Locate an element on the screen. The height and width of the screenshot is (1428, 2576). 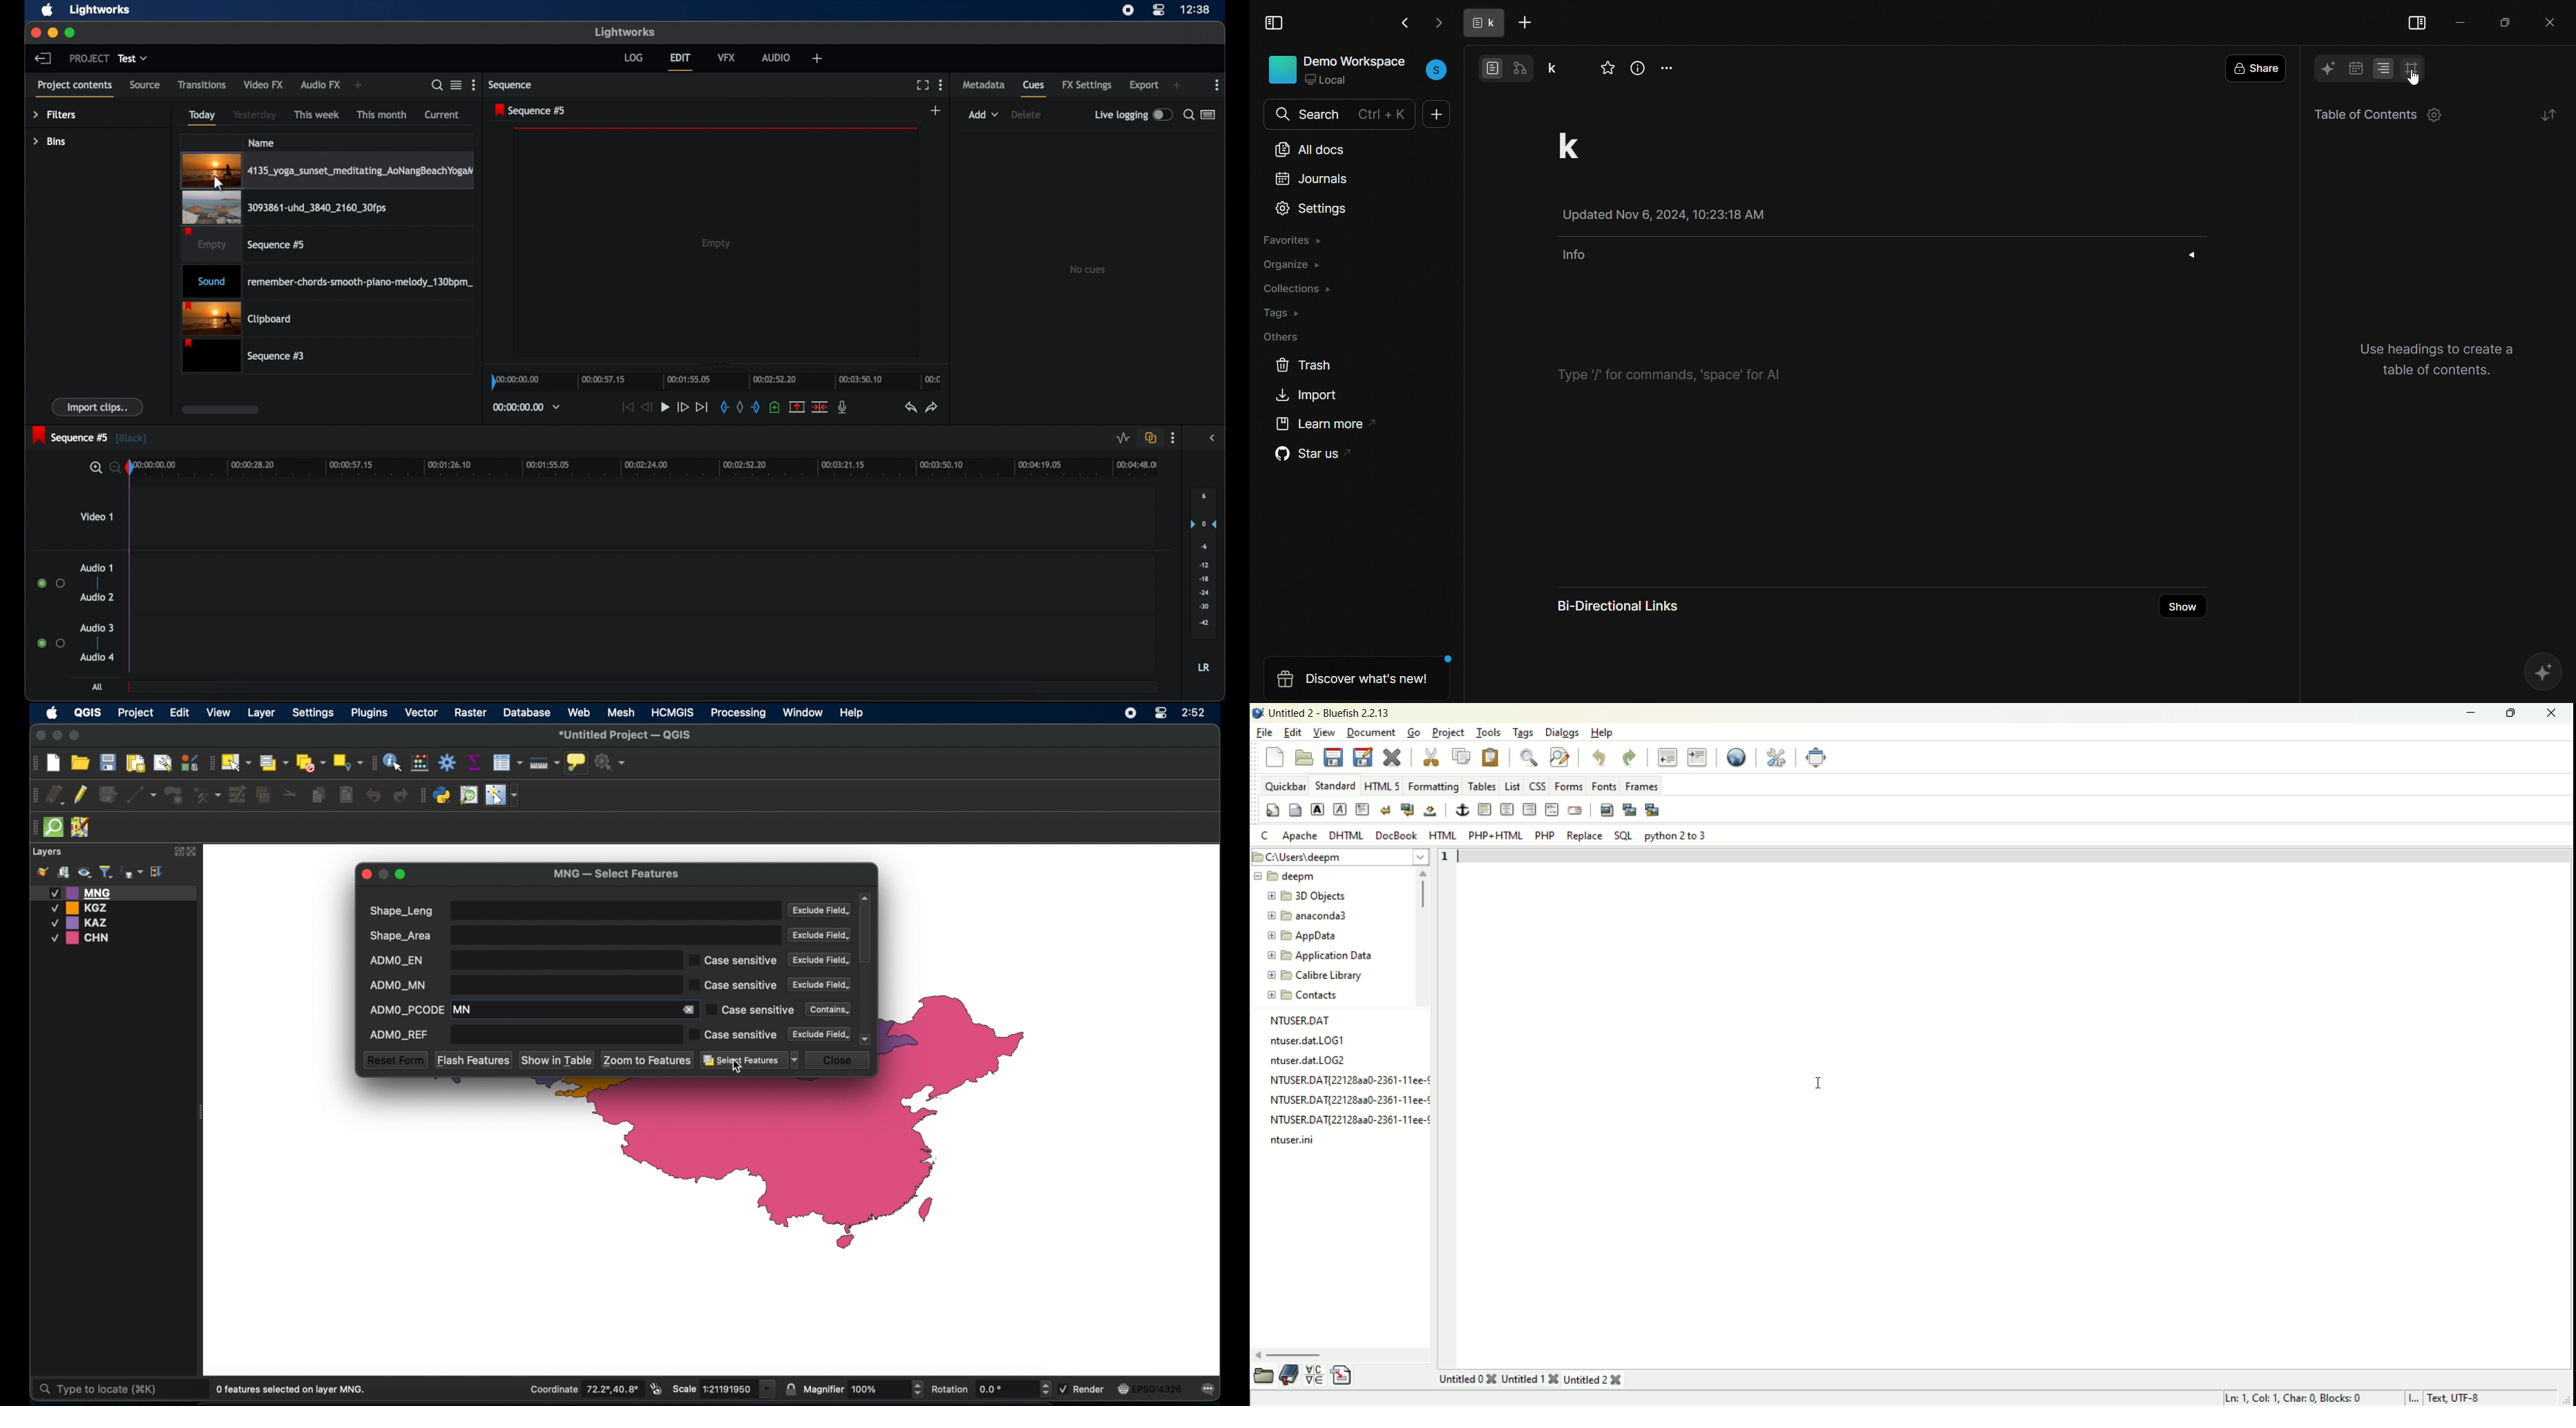
plugins is located at coordinates (371, 713).